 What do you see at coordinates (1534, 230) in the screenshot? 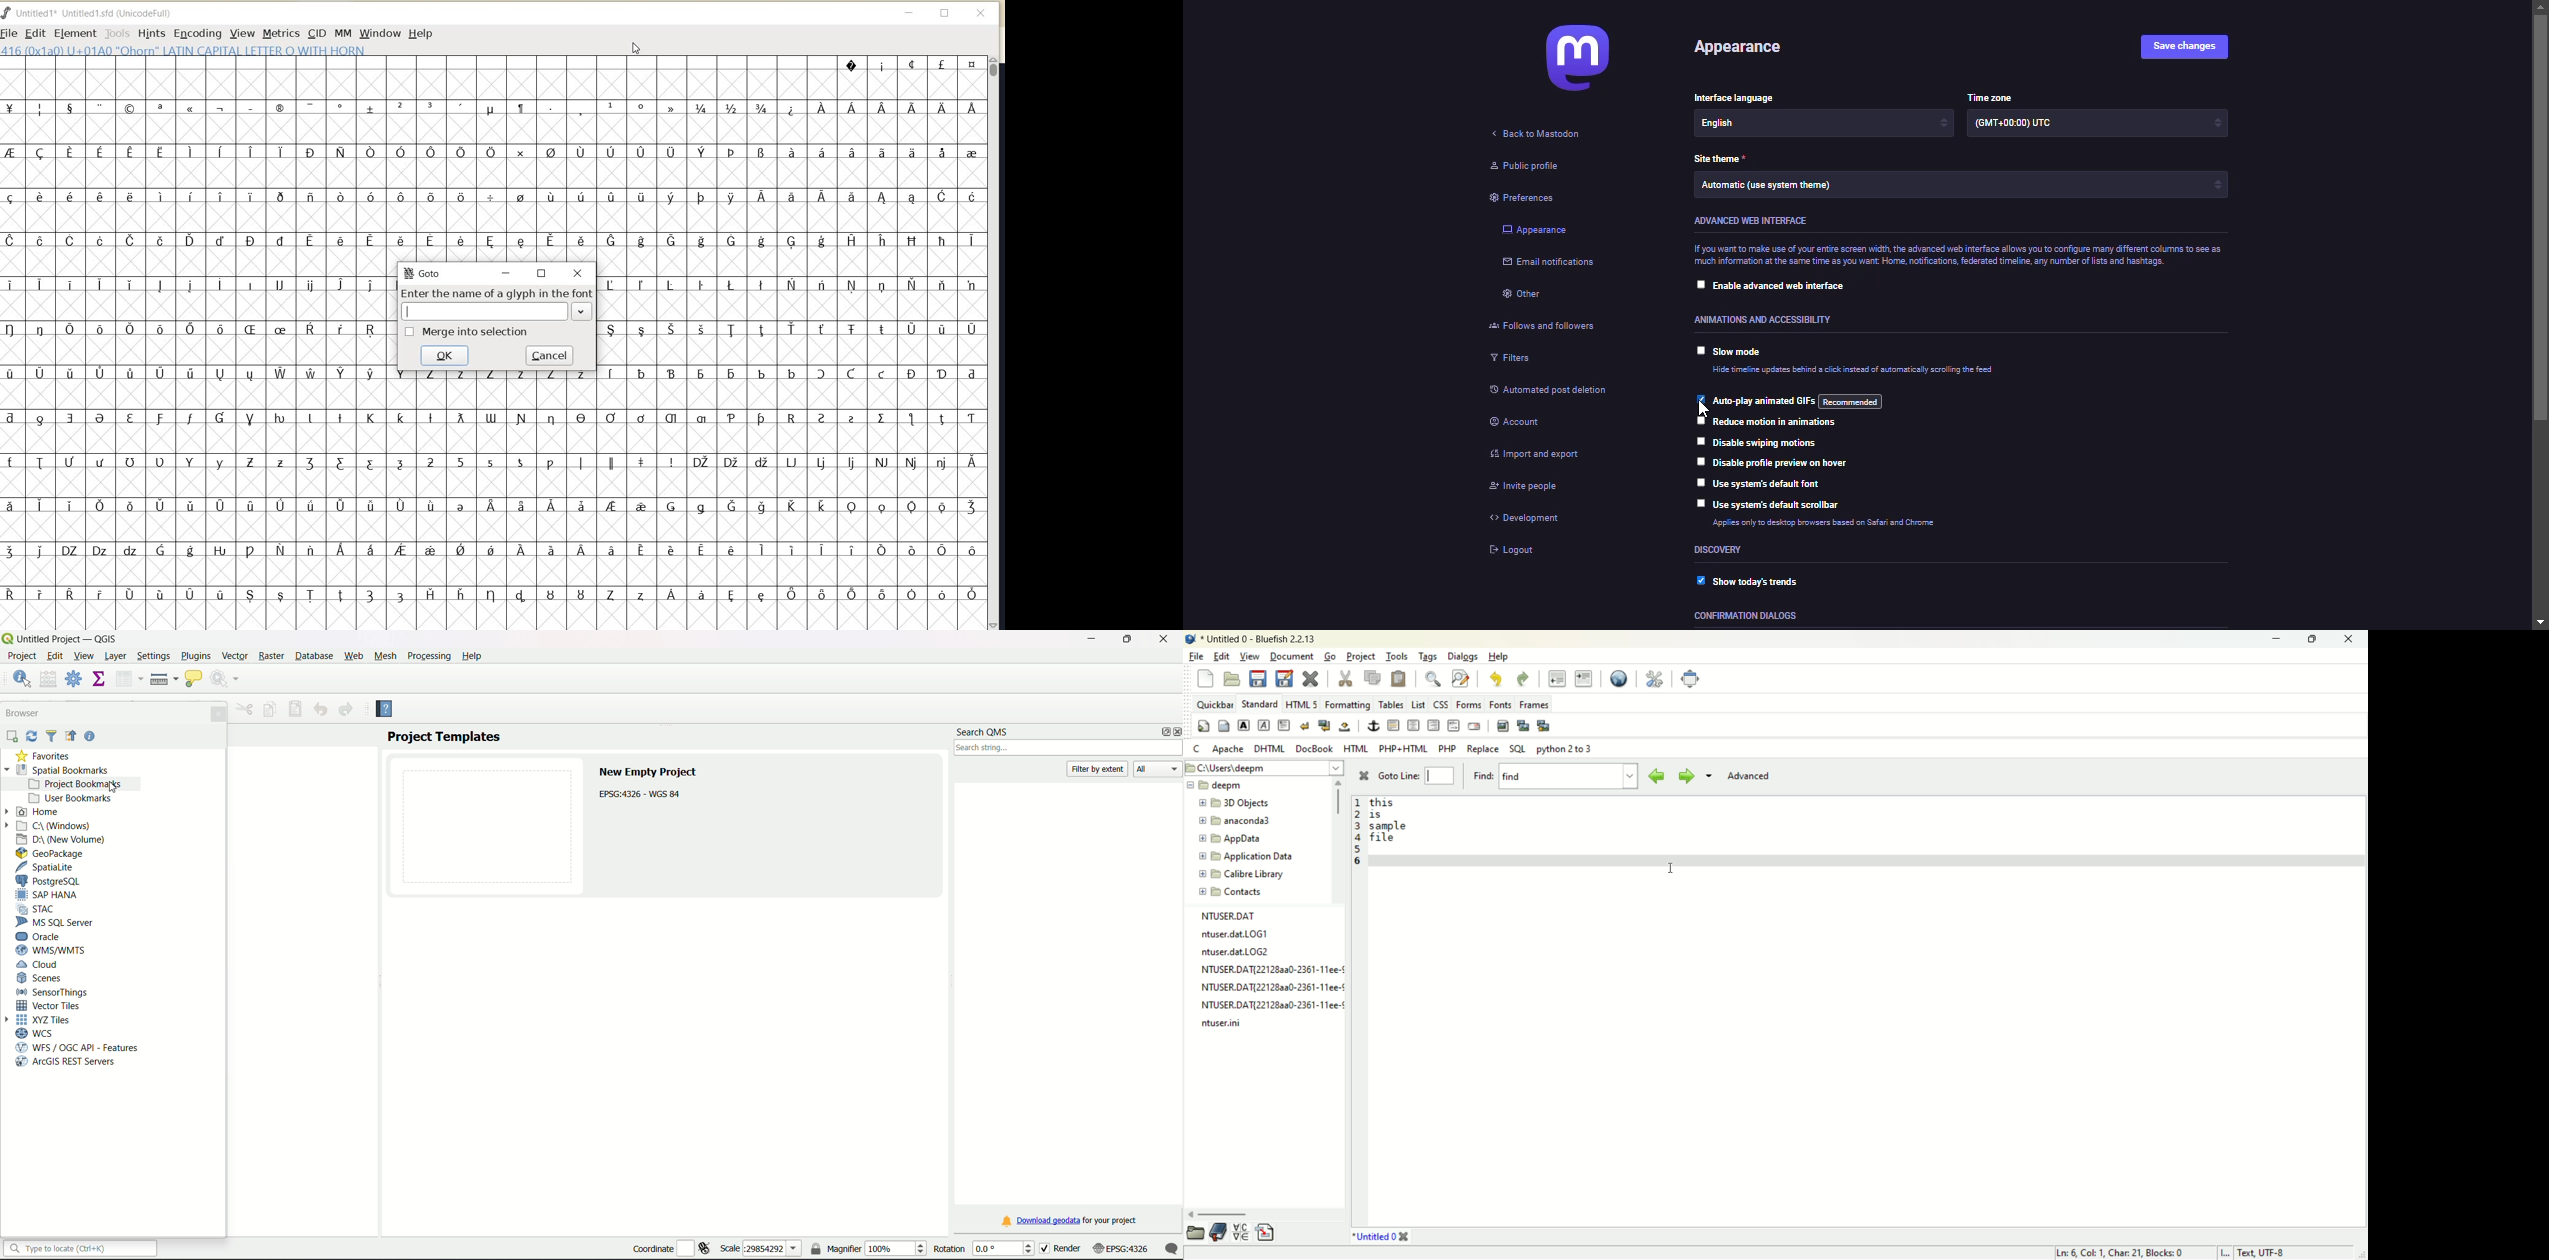
I see `appearance` at bounding box center [1534, 230].